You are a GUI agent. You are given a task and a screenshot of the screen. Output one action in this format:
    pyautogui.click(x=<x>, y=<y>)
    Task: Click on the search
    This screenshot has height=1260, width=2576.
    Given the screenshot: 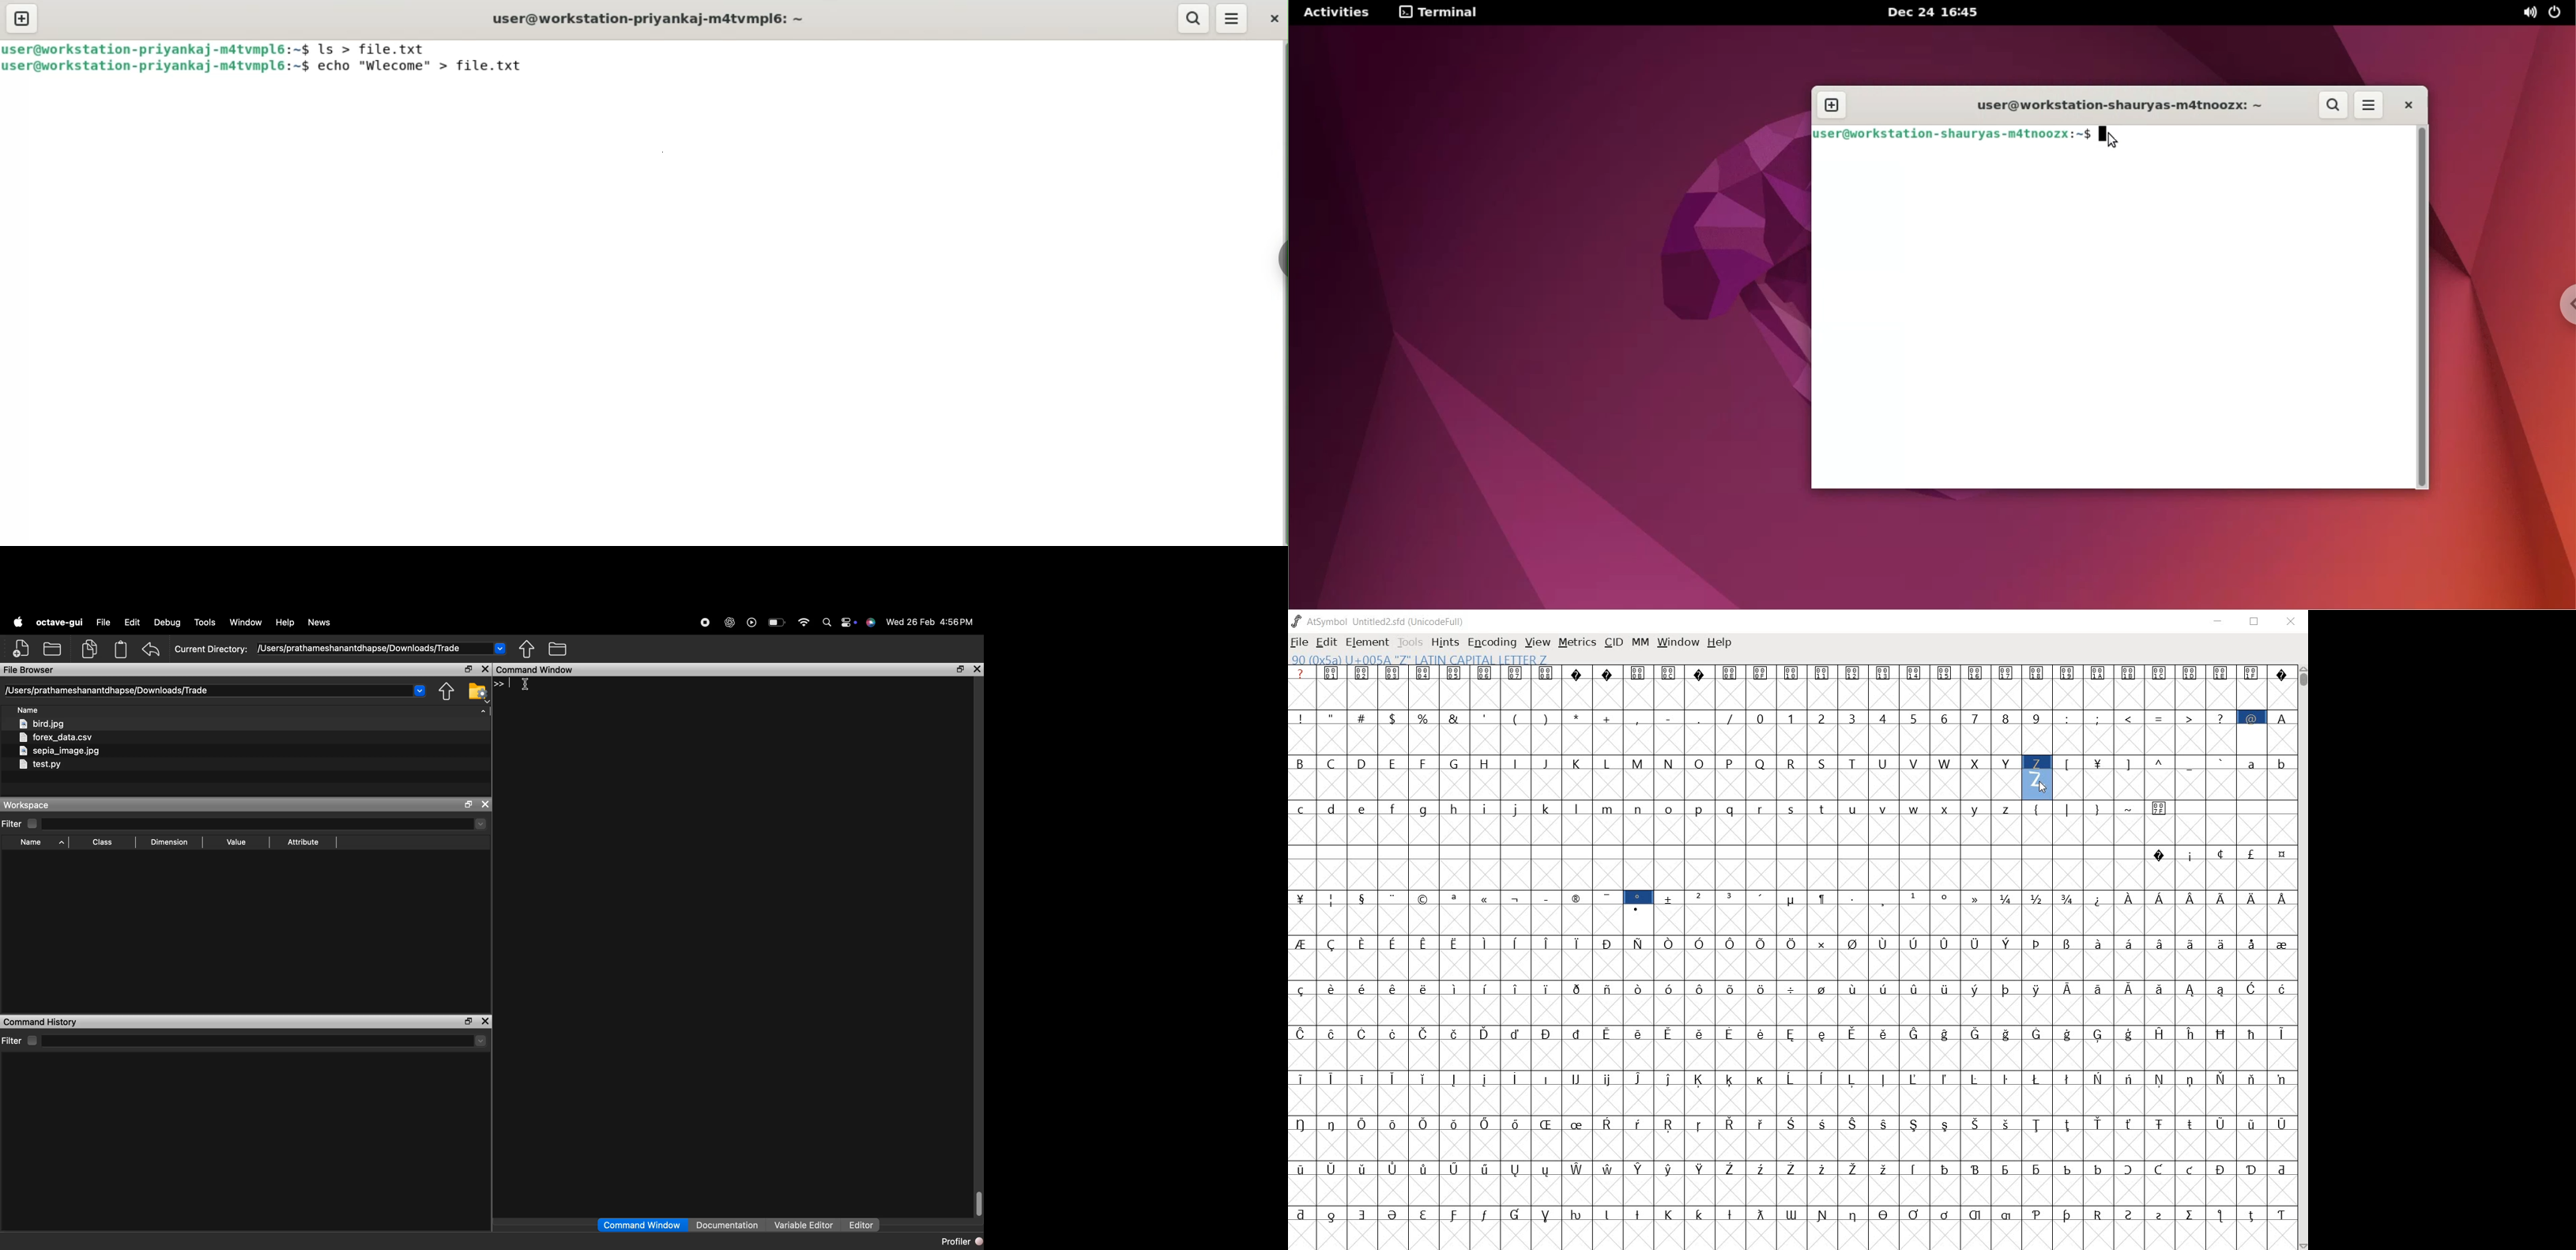 What is the action you would take?
    pyautogui.click(x=1194, y=17)
    